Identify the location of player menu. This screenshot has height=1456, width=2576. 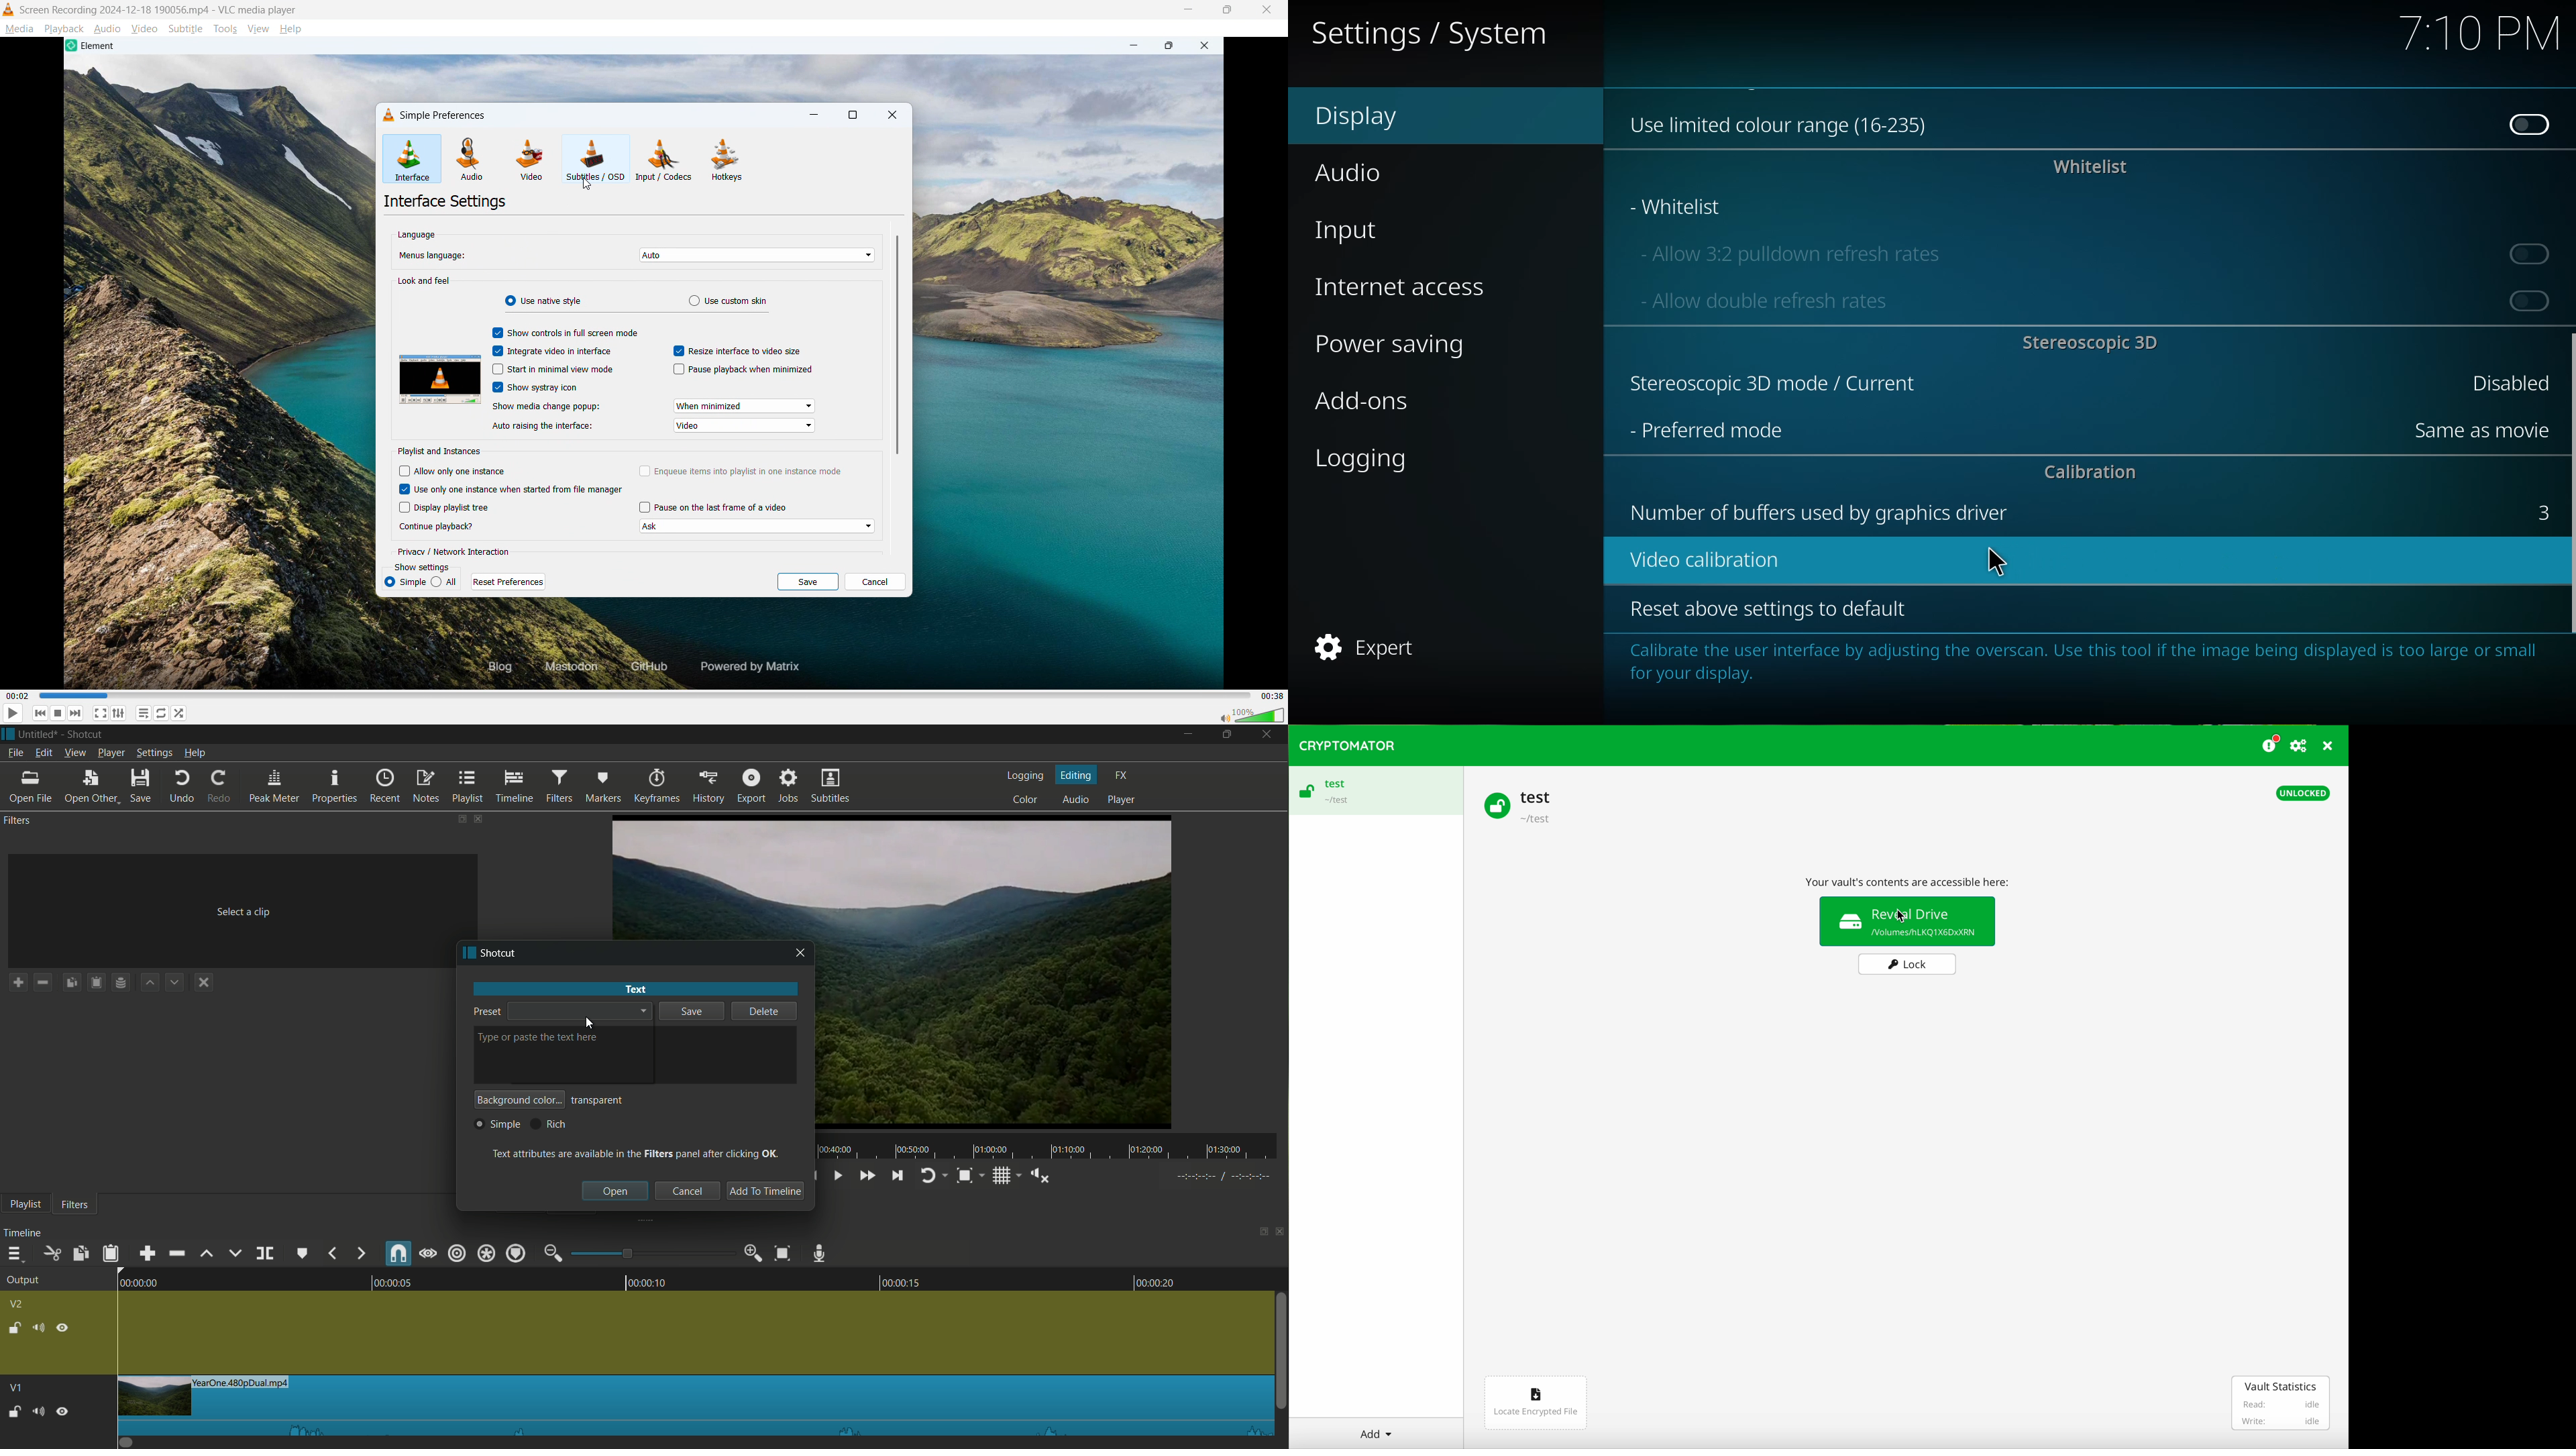
(111, 753).